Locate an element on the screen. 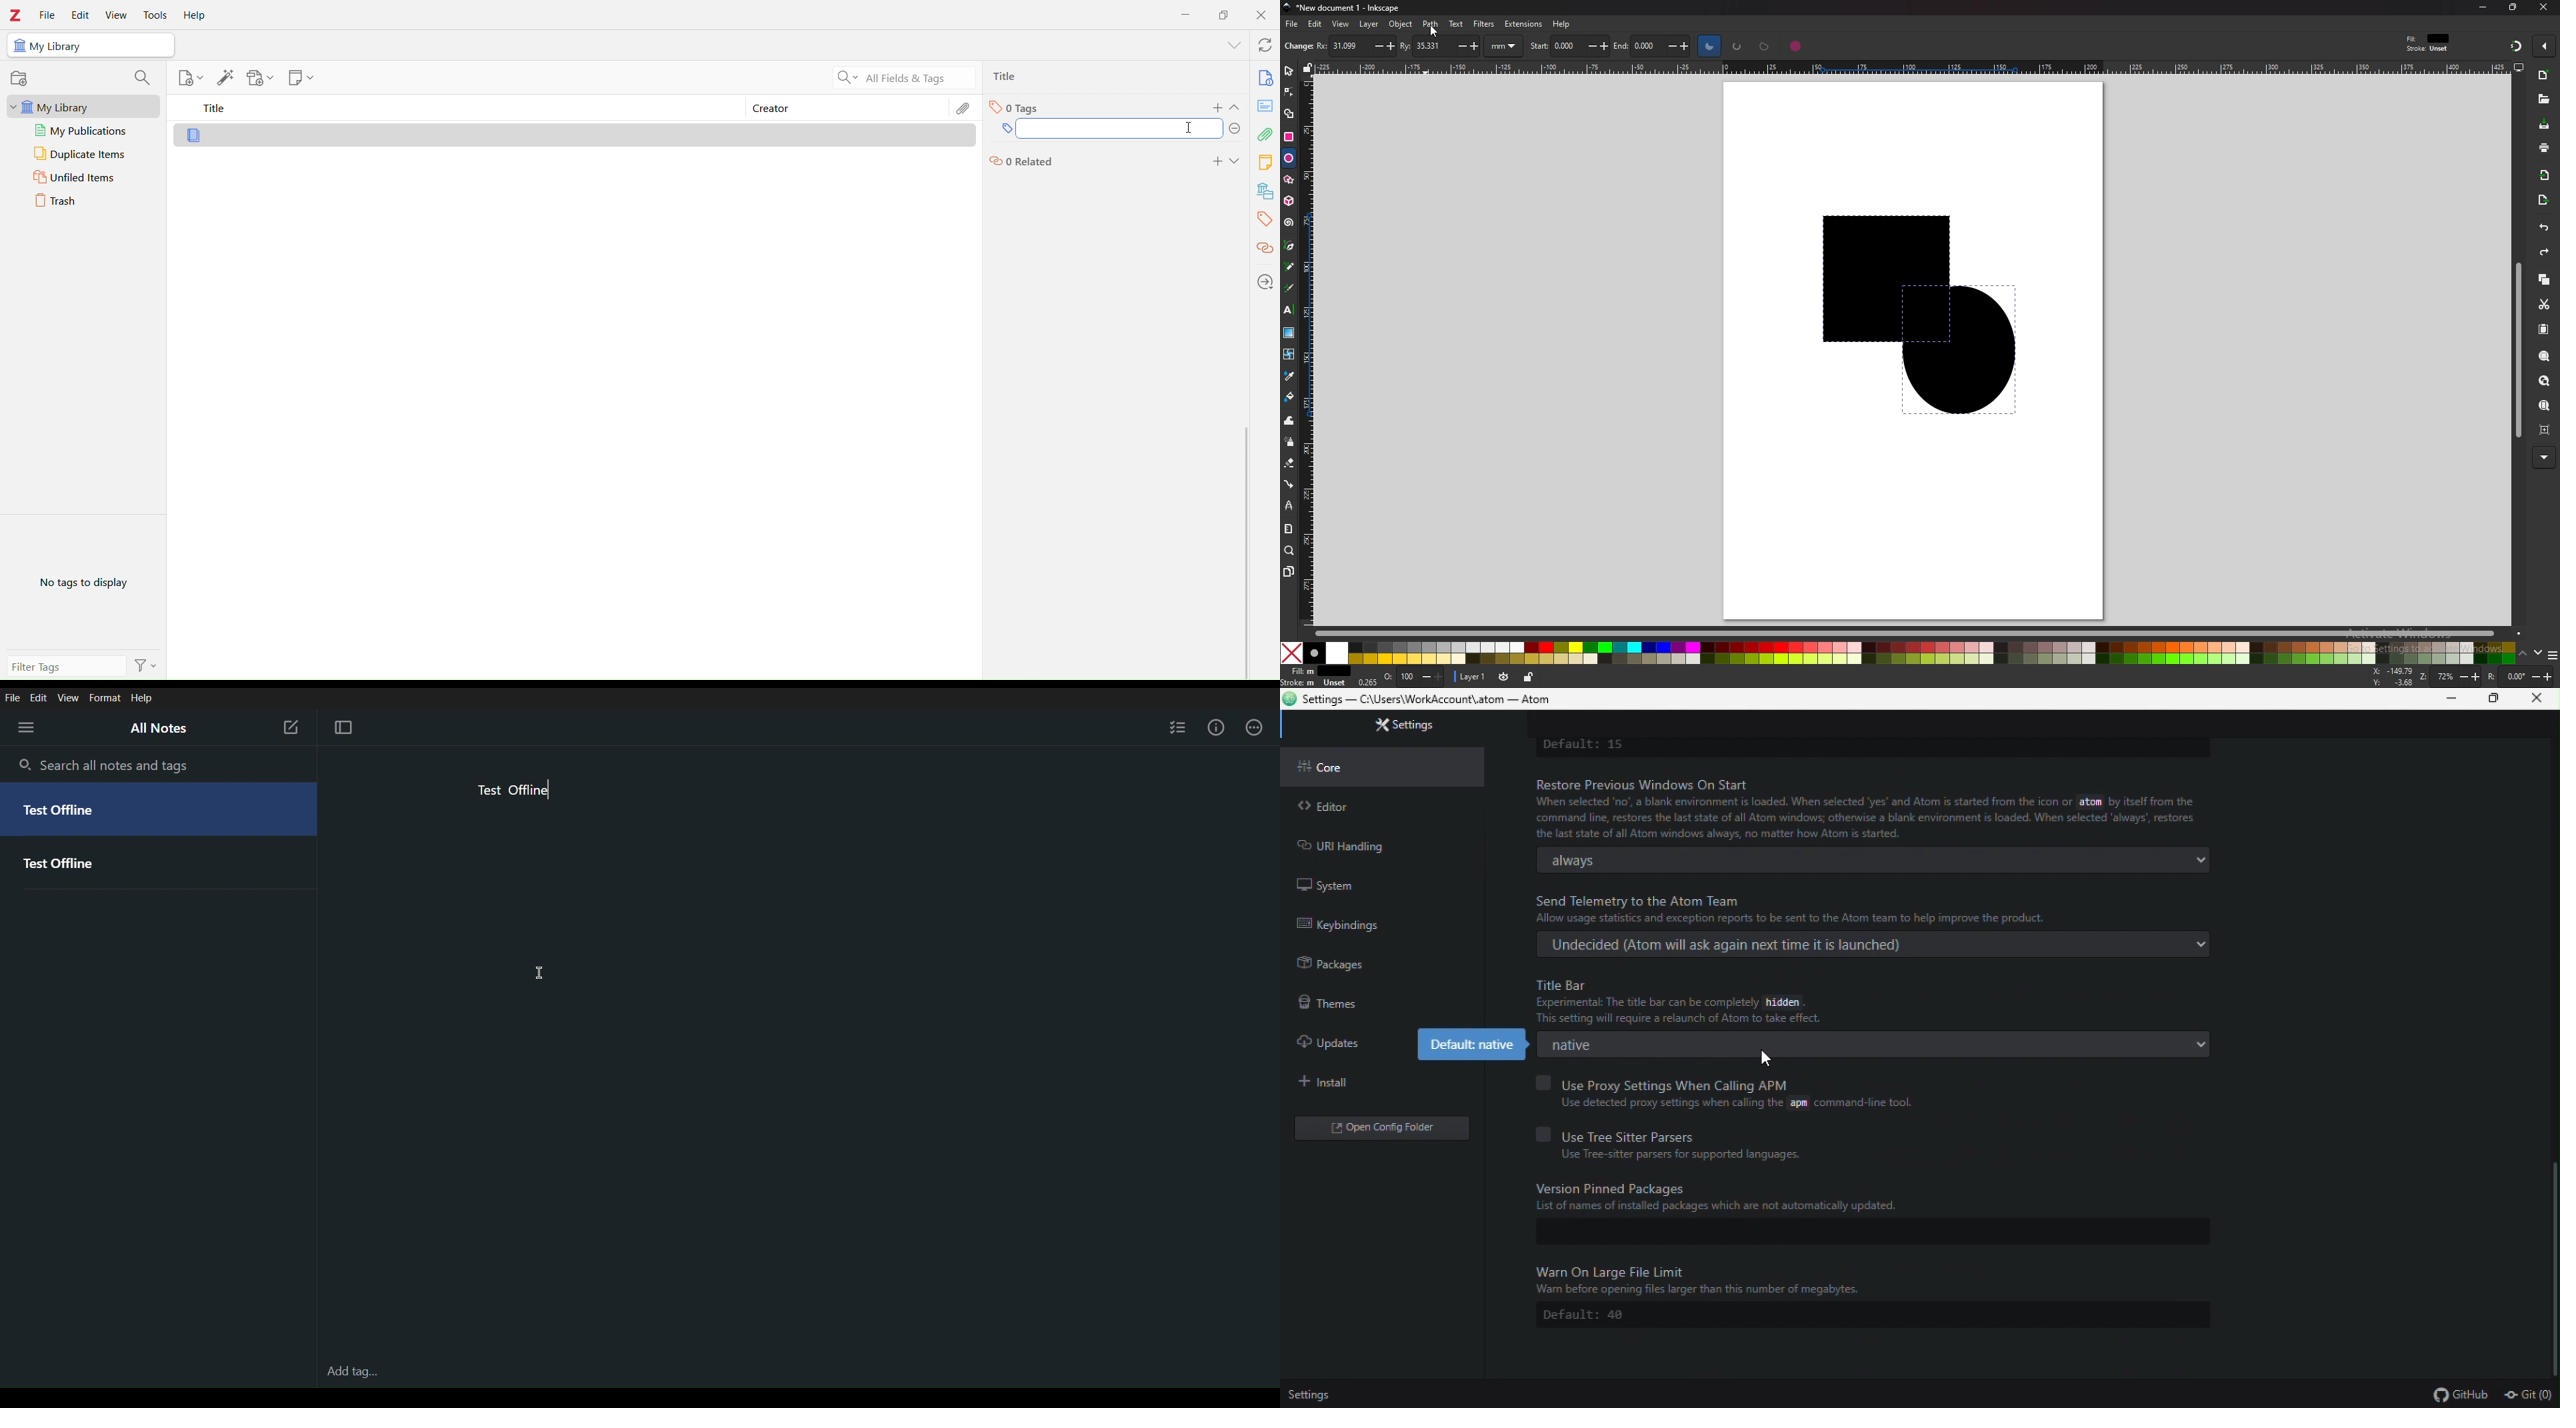 Image resolution: width=2576 pixels, height=1428 pixels. restore is located at coordinates (2495, 699).